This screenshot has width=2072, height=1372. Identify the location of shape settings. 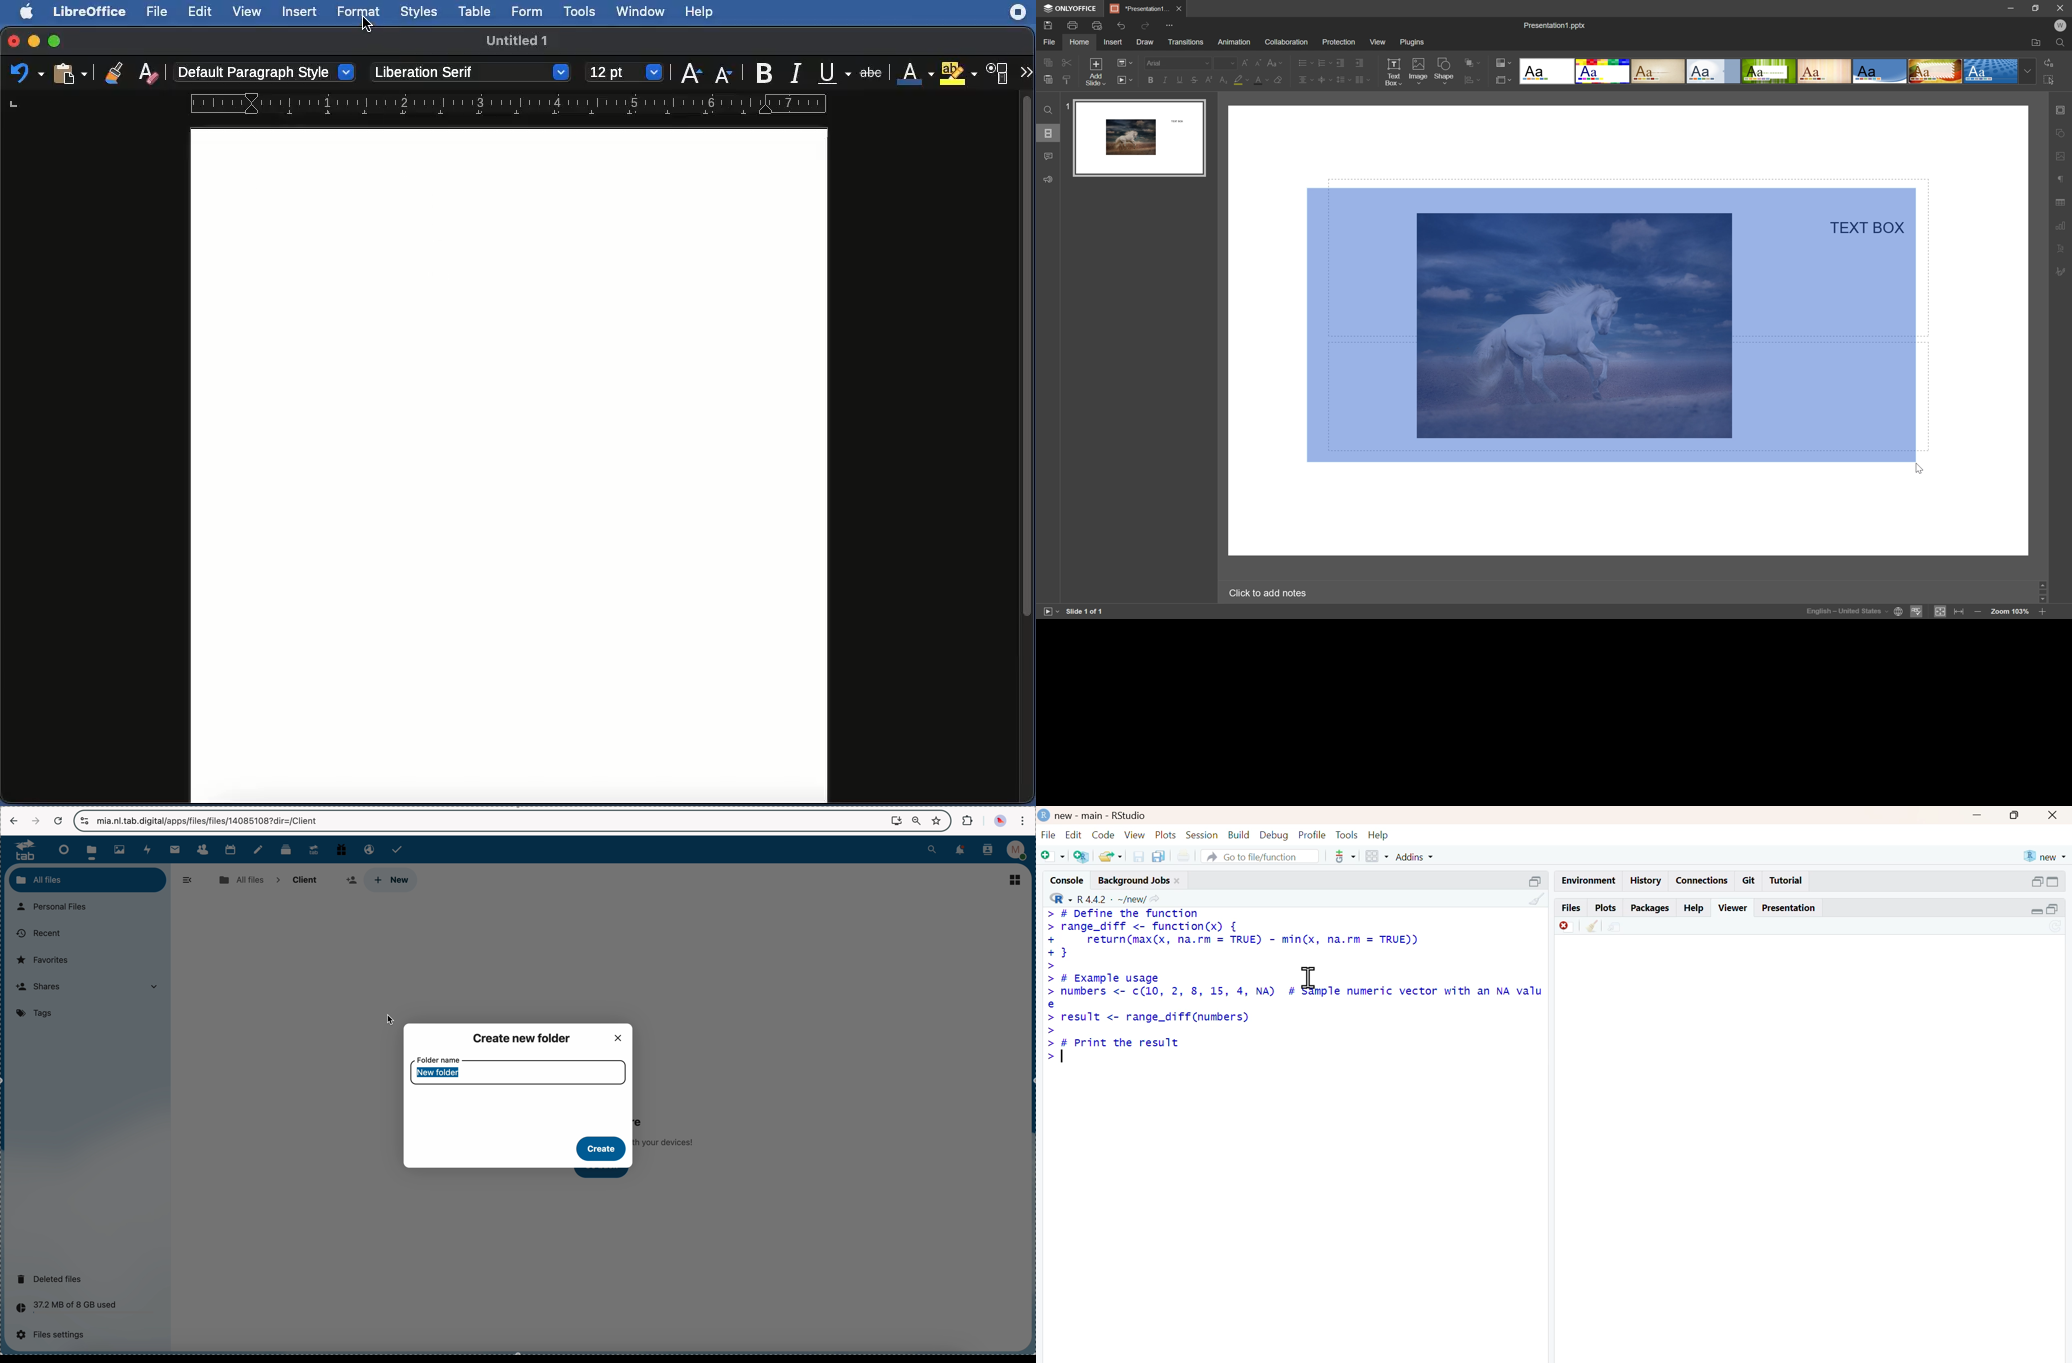
(2062, 133).